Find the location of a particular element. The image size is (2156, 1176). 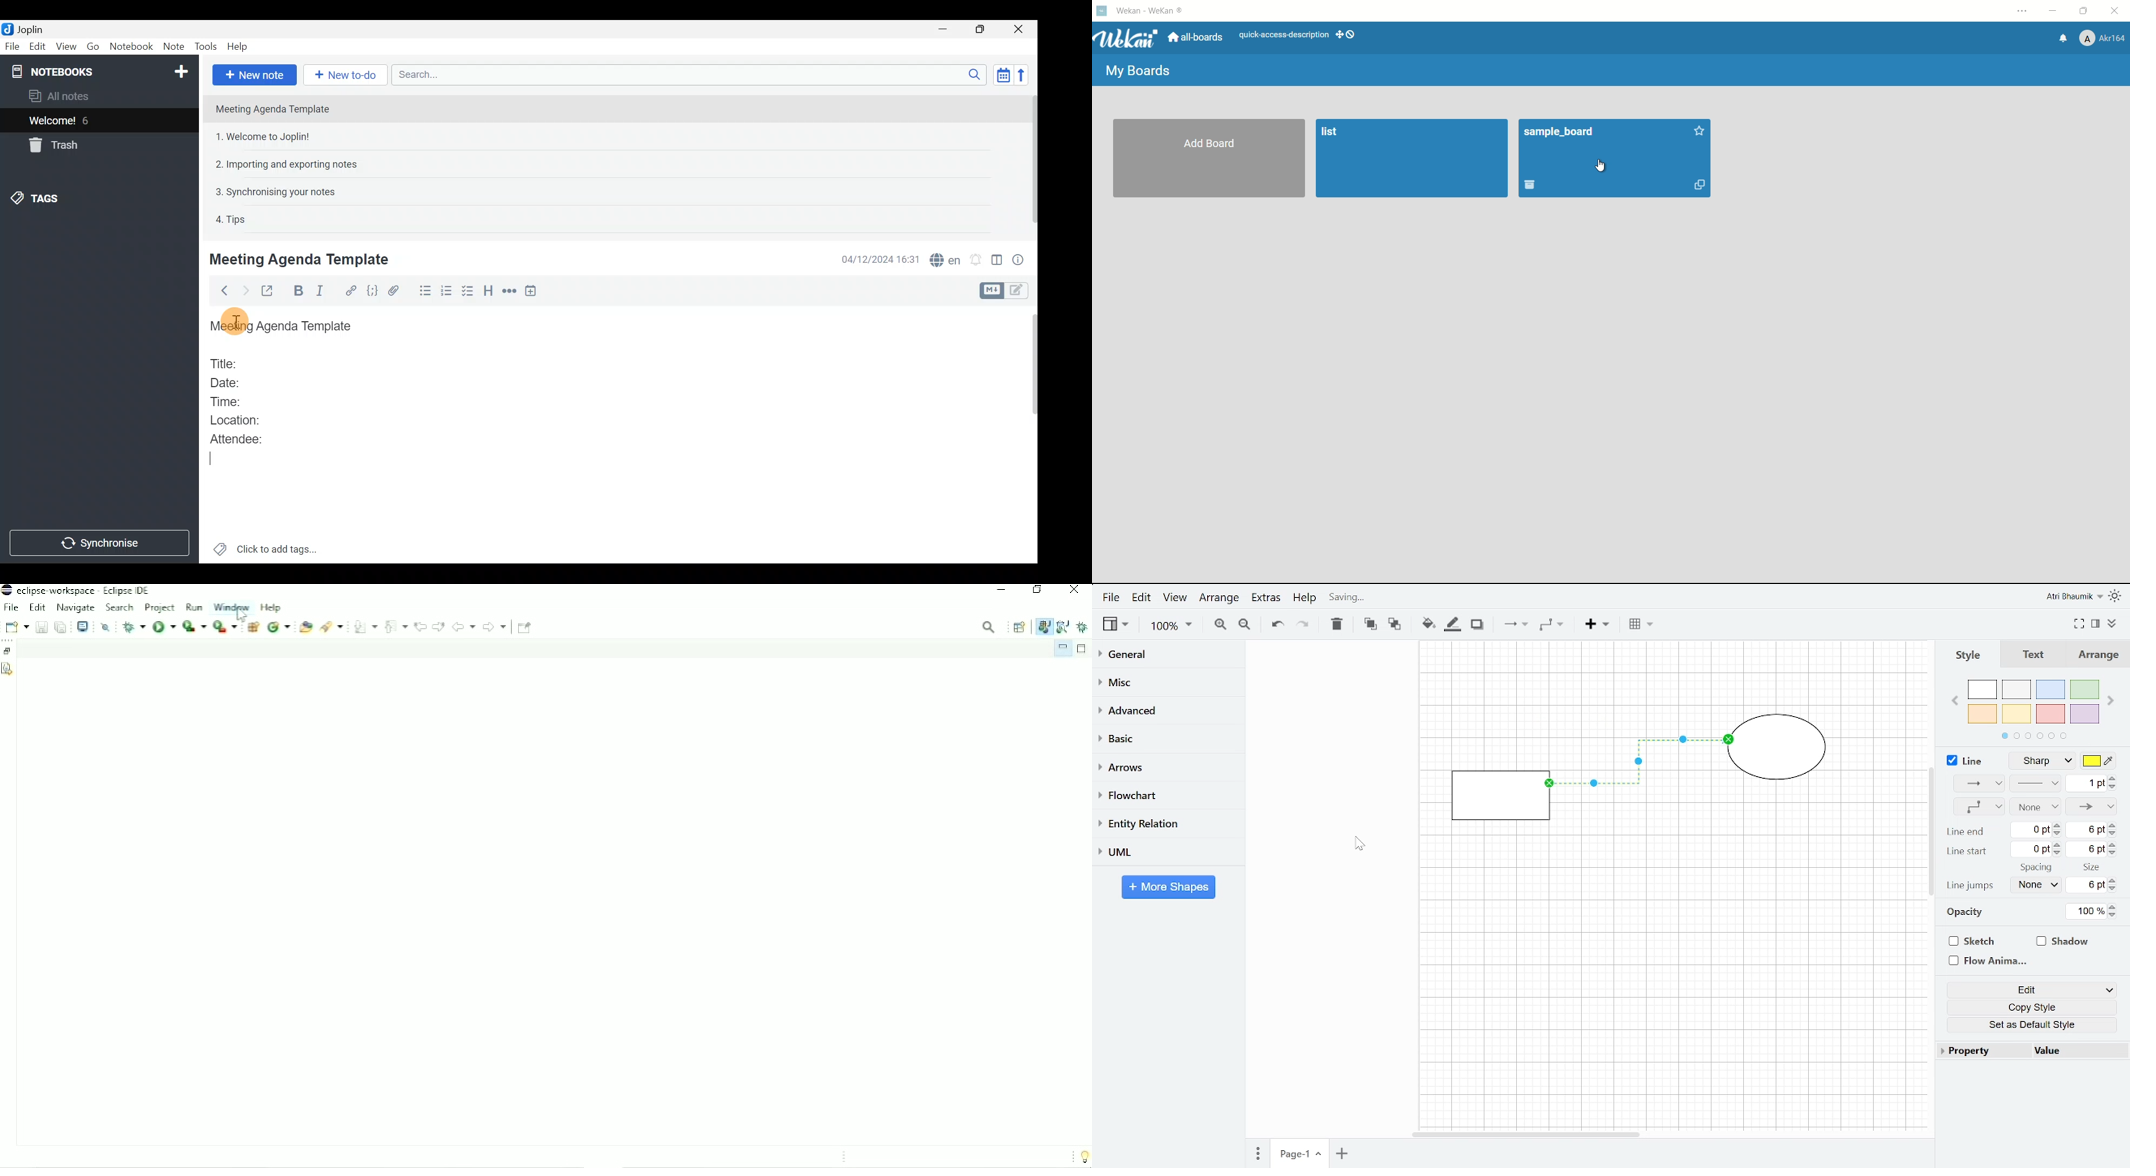

Undo is located at coordinates (1276, 625).